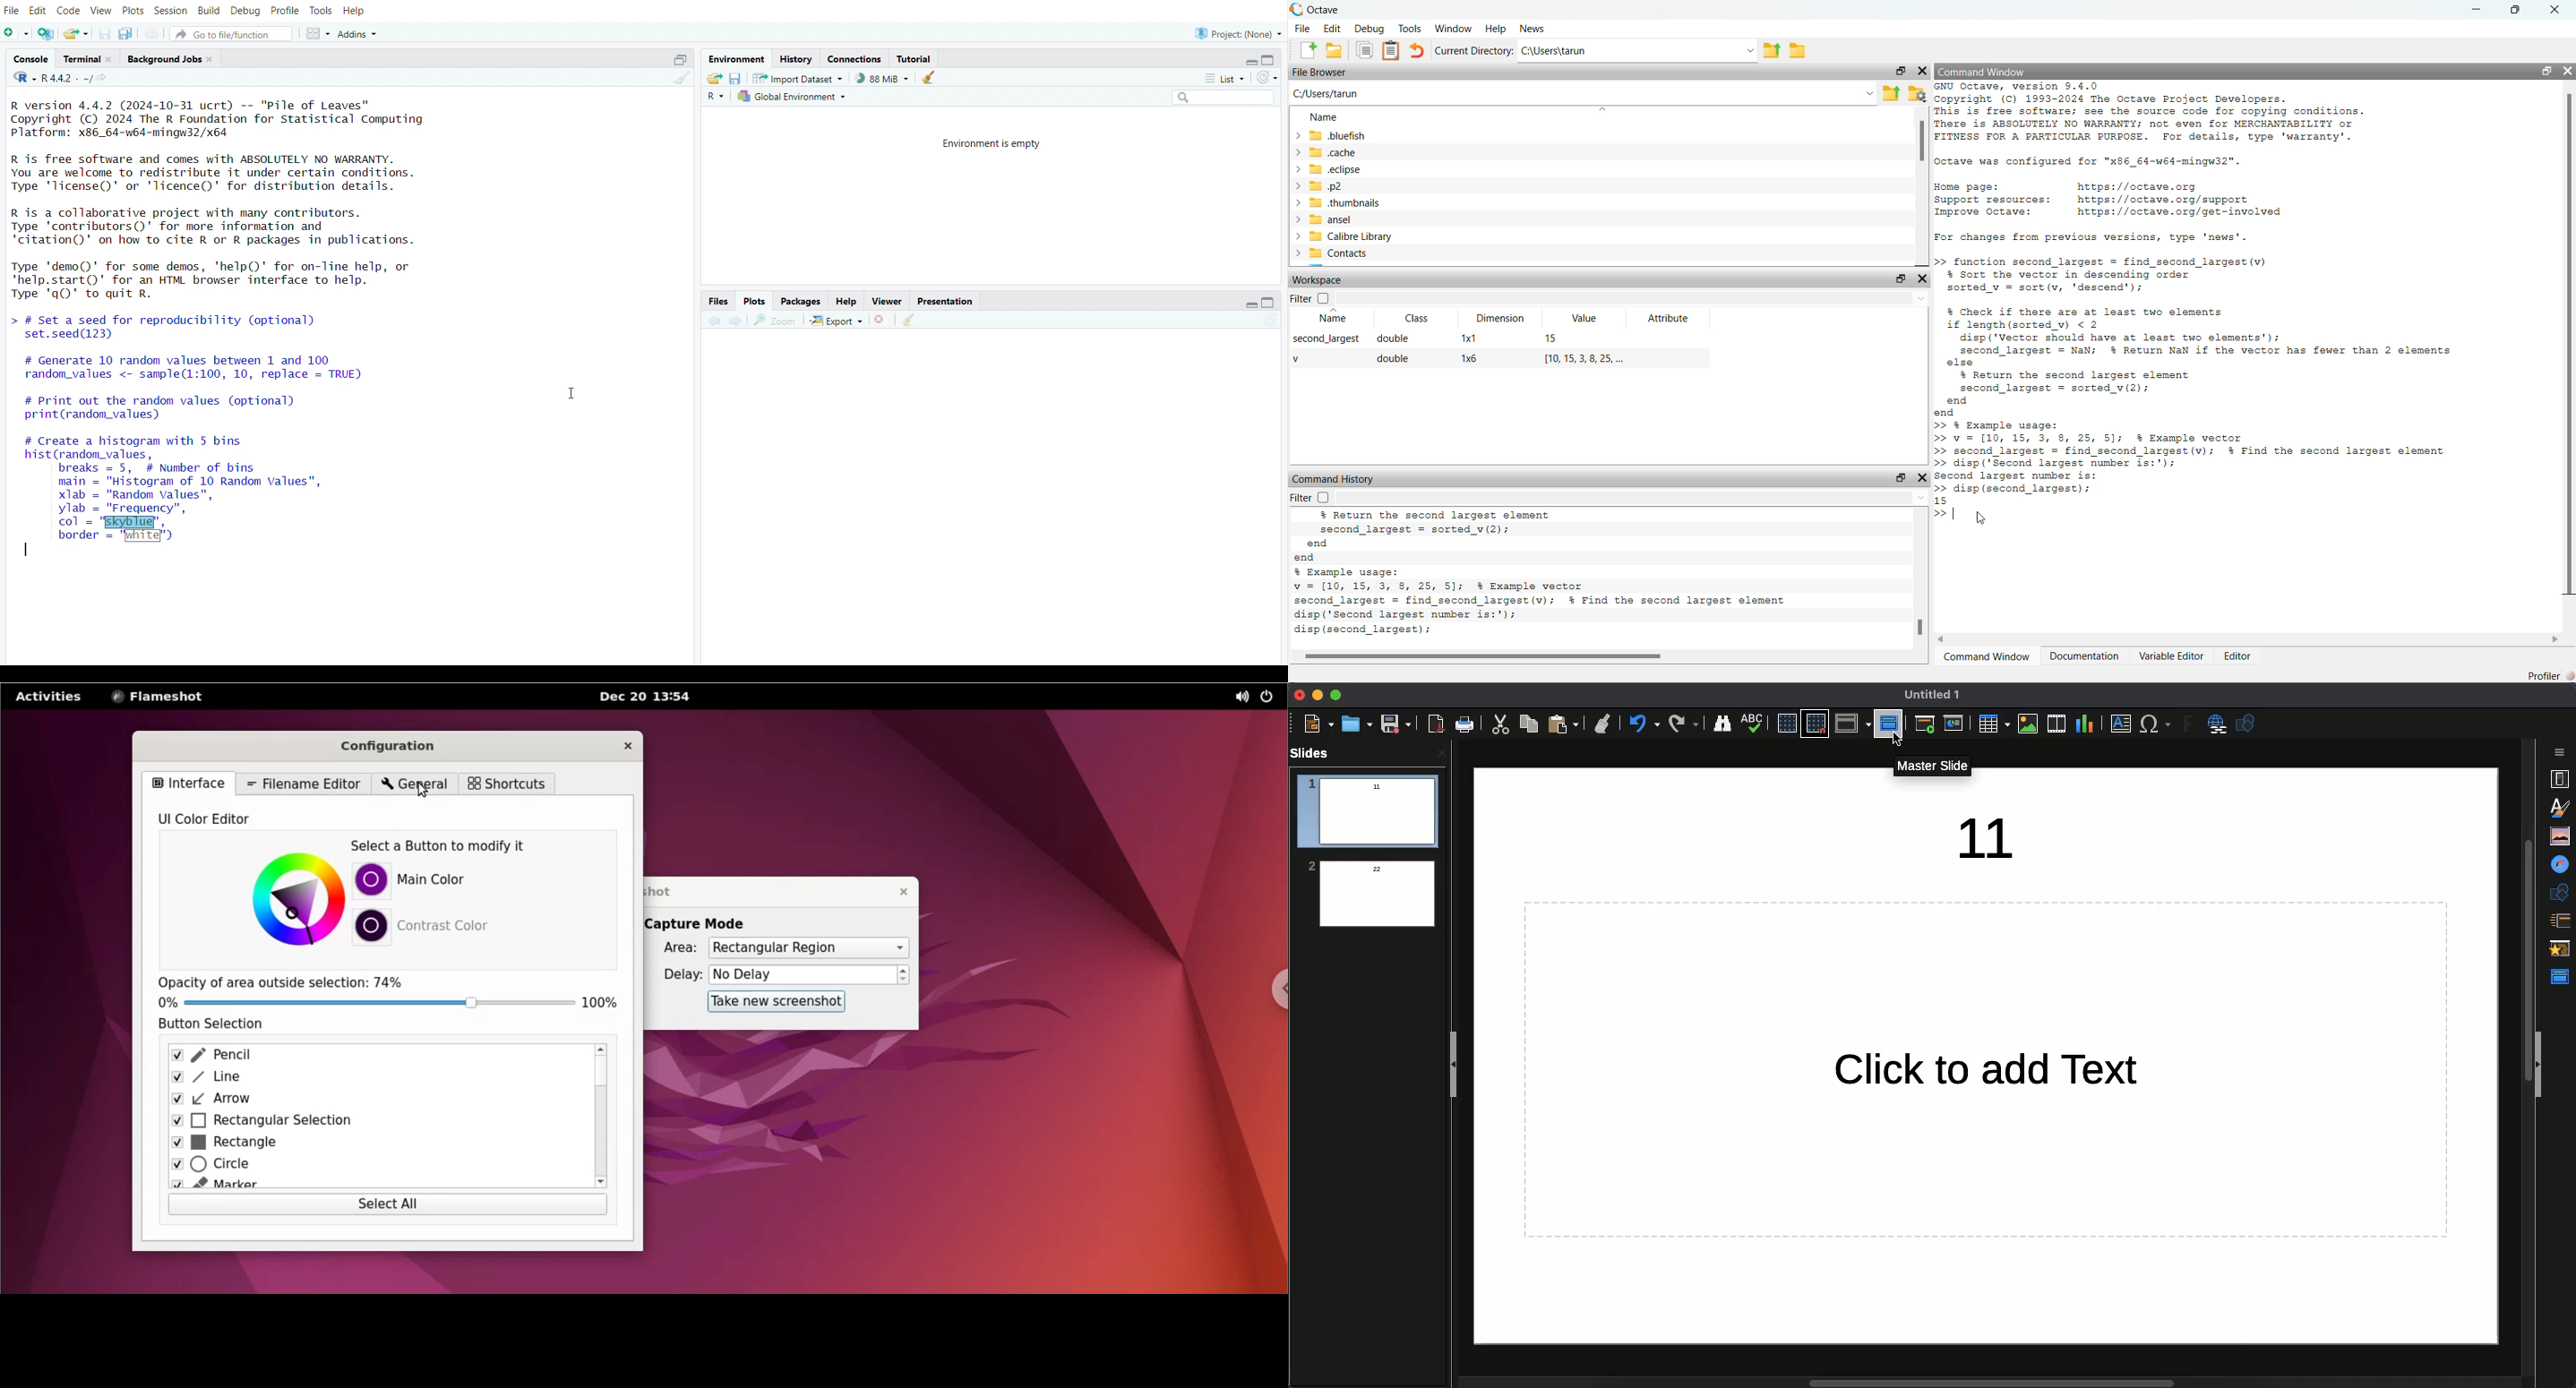 This screenshot has width=2576, height=1400. I want to click on 1x6, so click(1473, 359).